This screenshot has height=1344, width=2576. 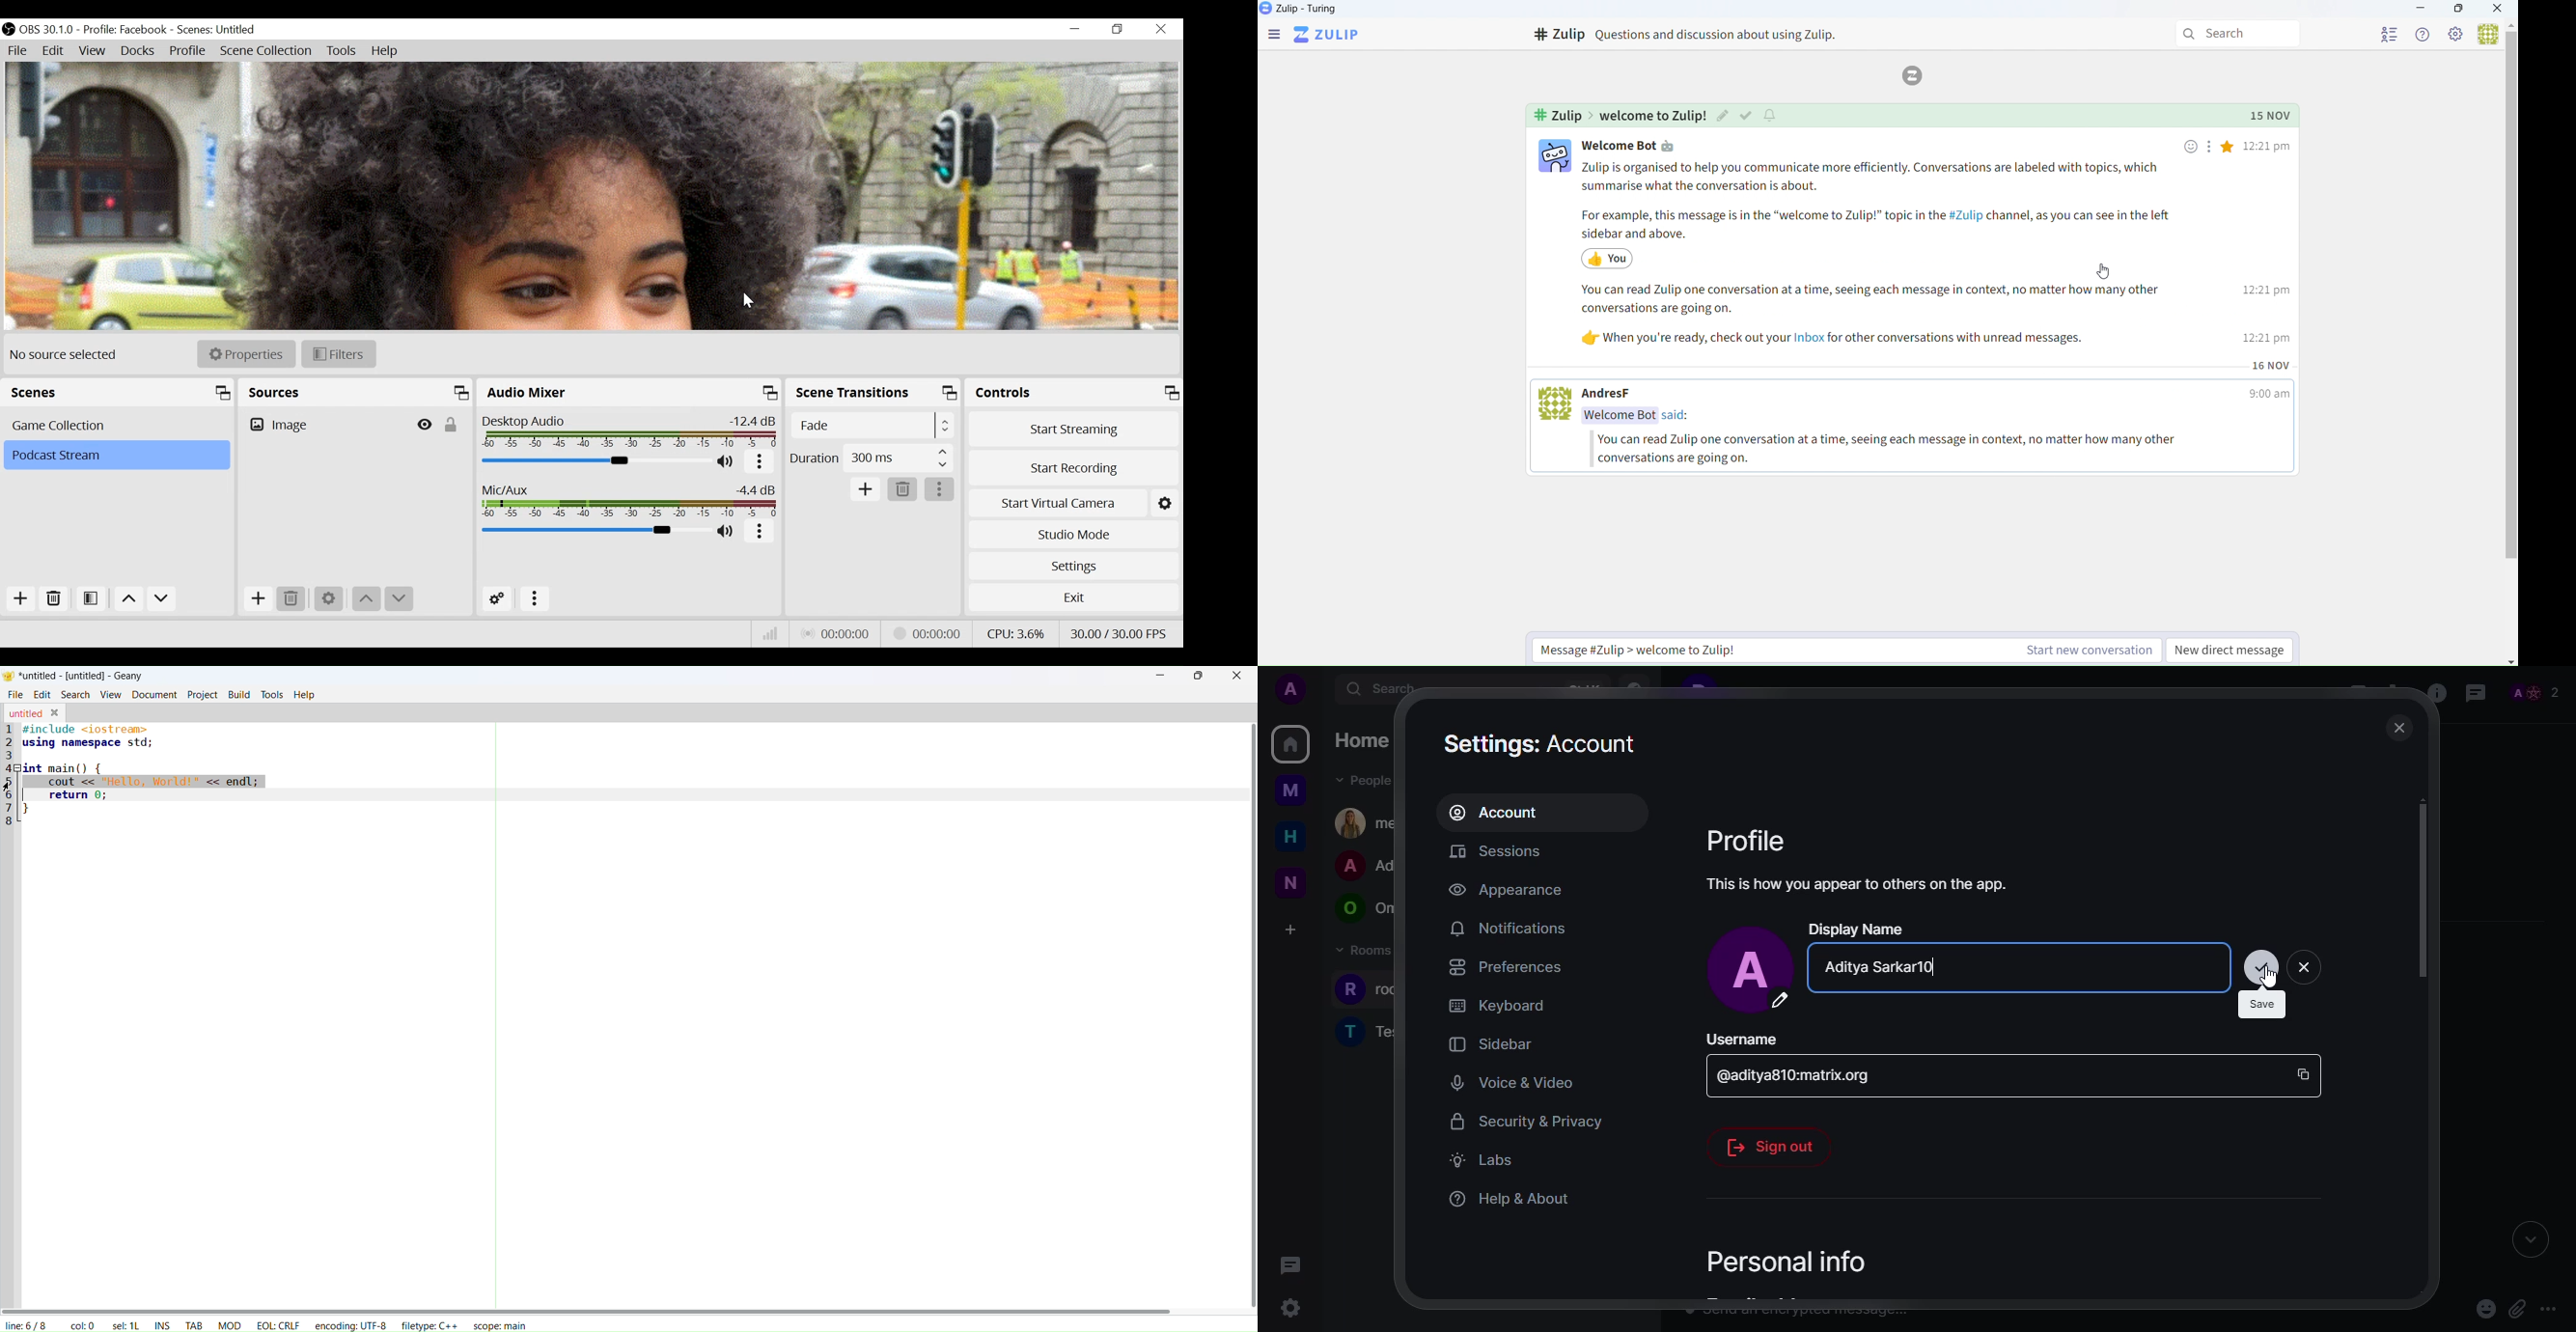 What do you see at coordinates (1508, 929) in the screenshot?
I see `notifications` at bounding box center [1508, 929].